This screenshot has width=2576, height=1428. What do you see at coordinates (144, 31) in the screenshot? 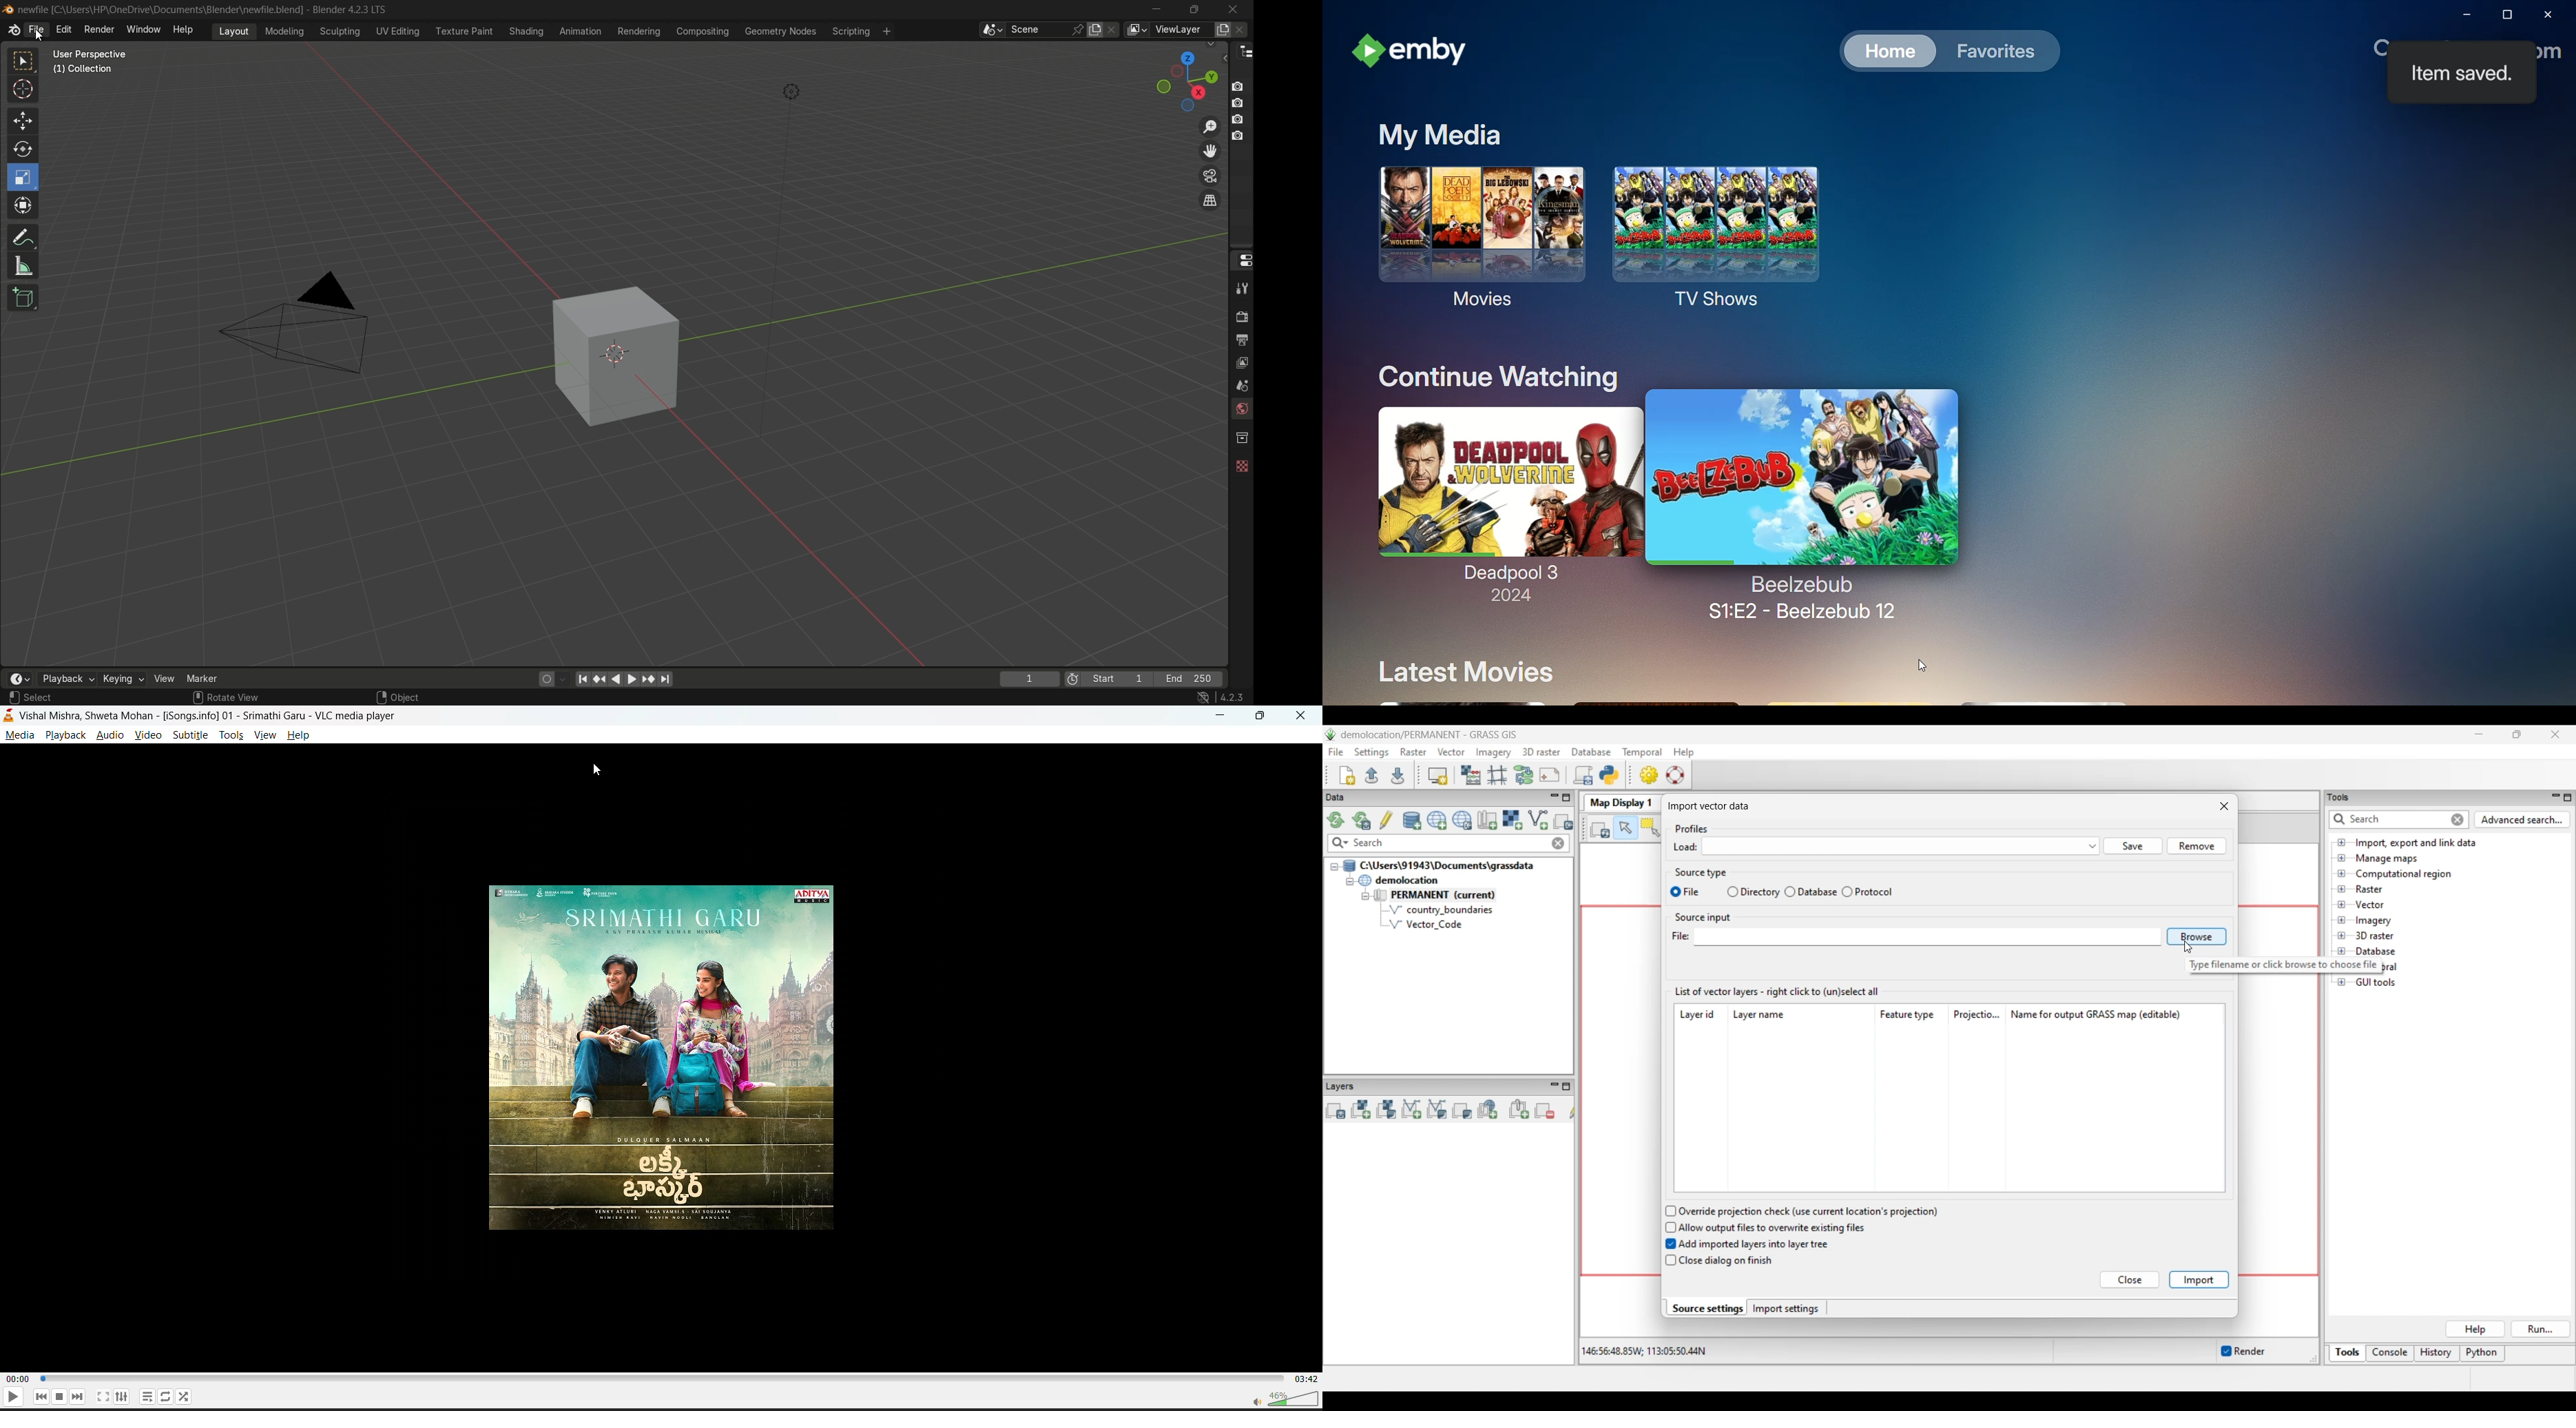
I see `window menu` at bounding box center [144, 31].